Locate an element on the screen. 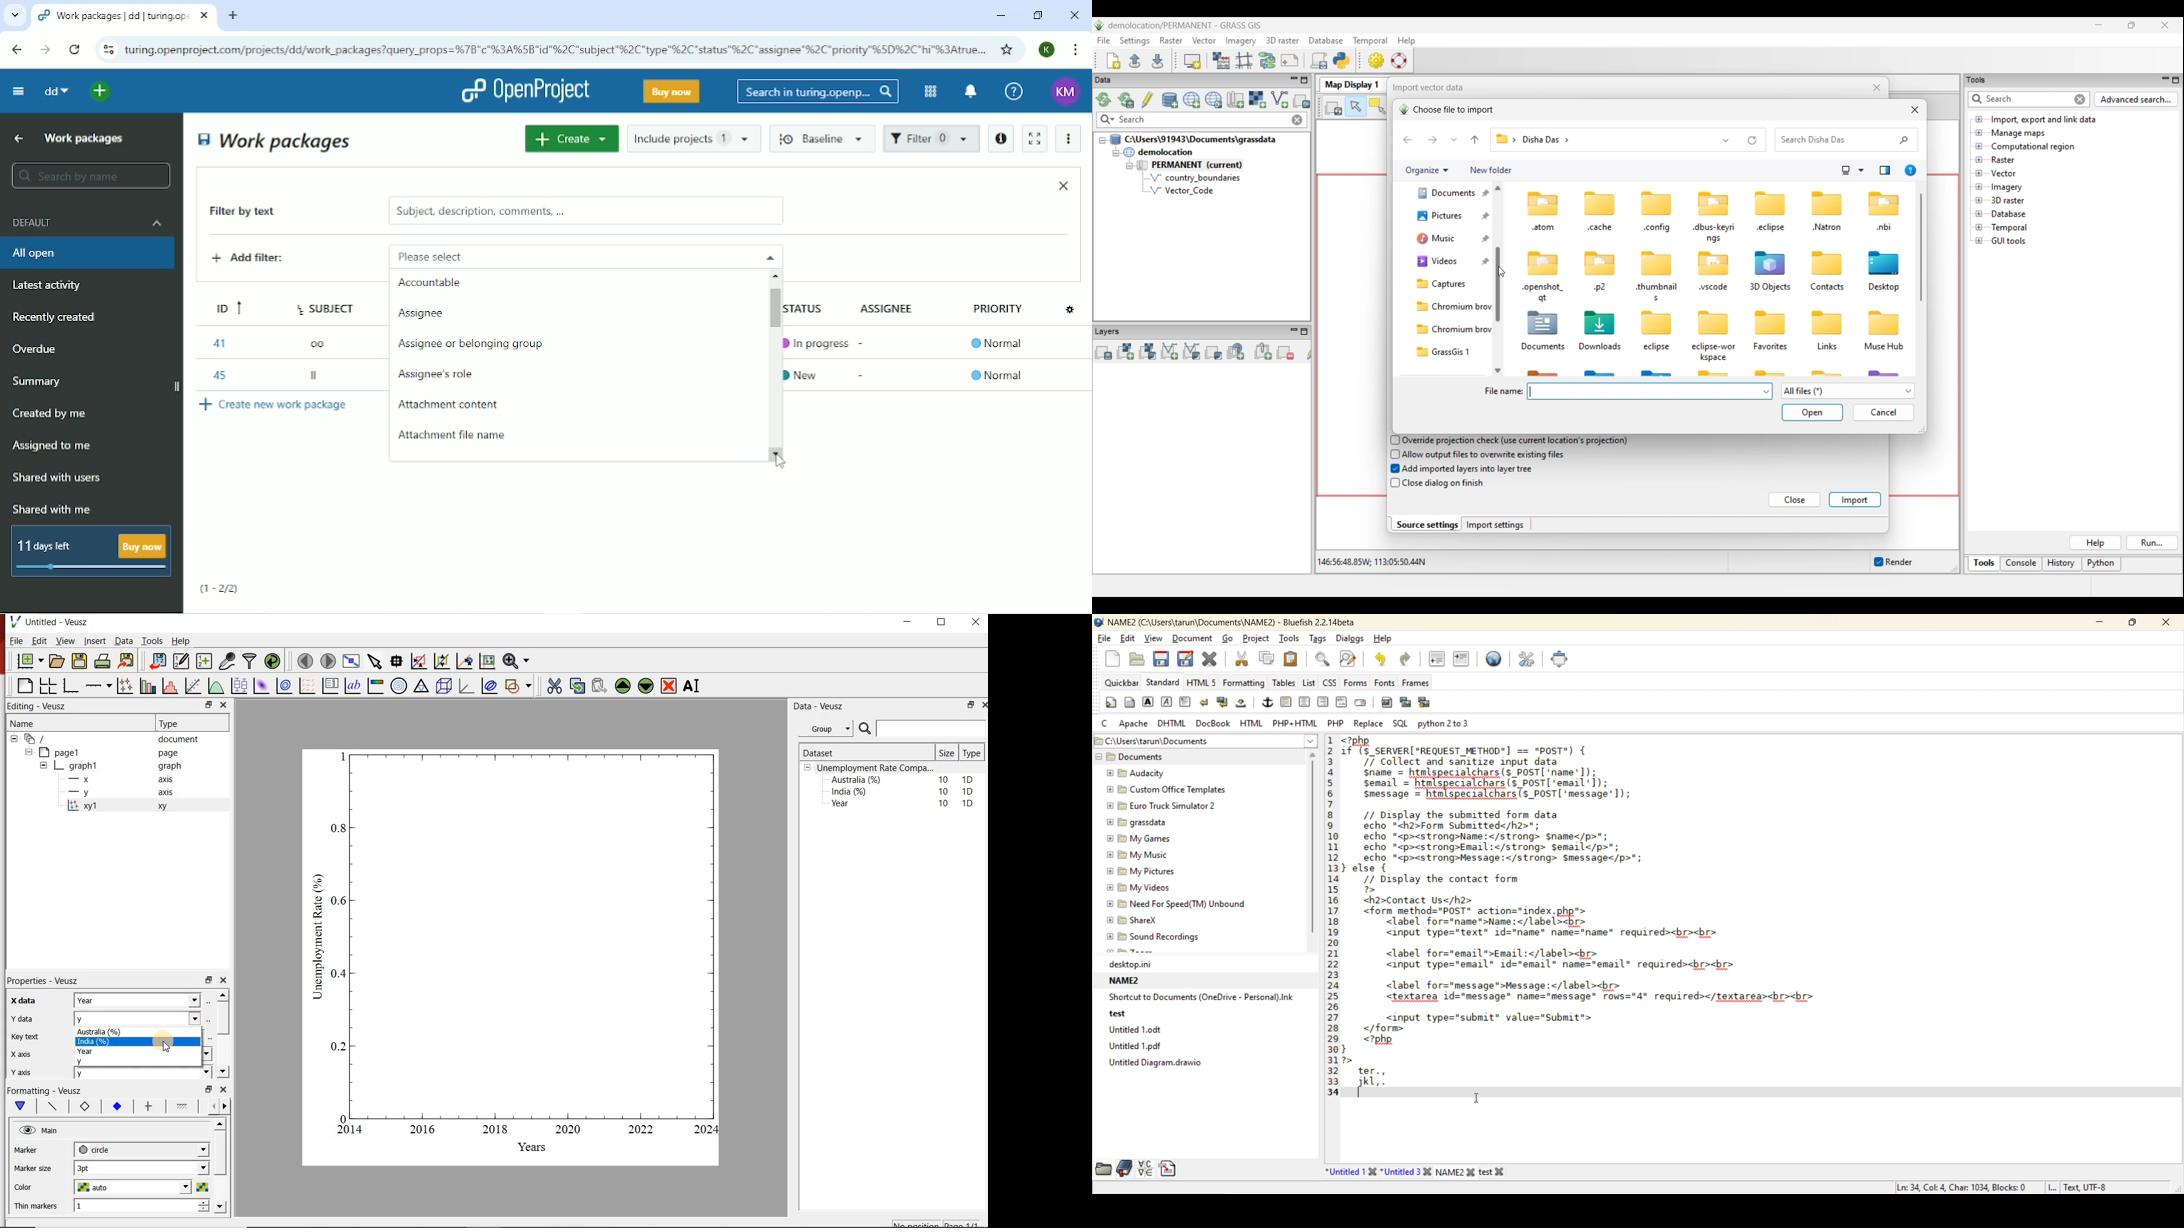  ID is located at coordinates (223, 305).